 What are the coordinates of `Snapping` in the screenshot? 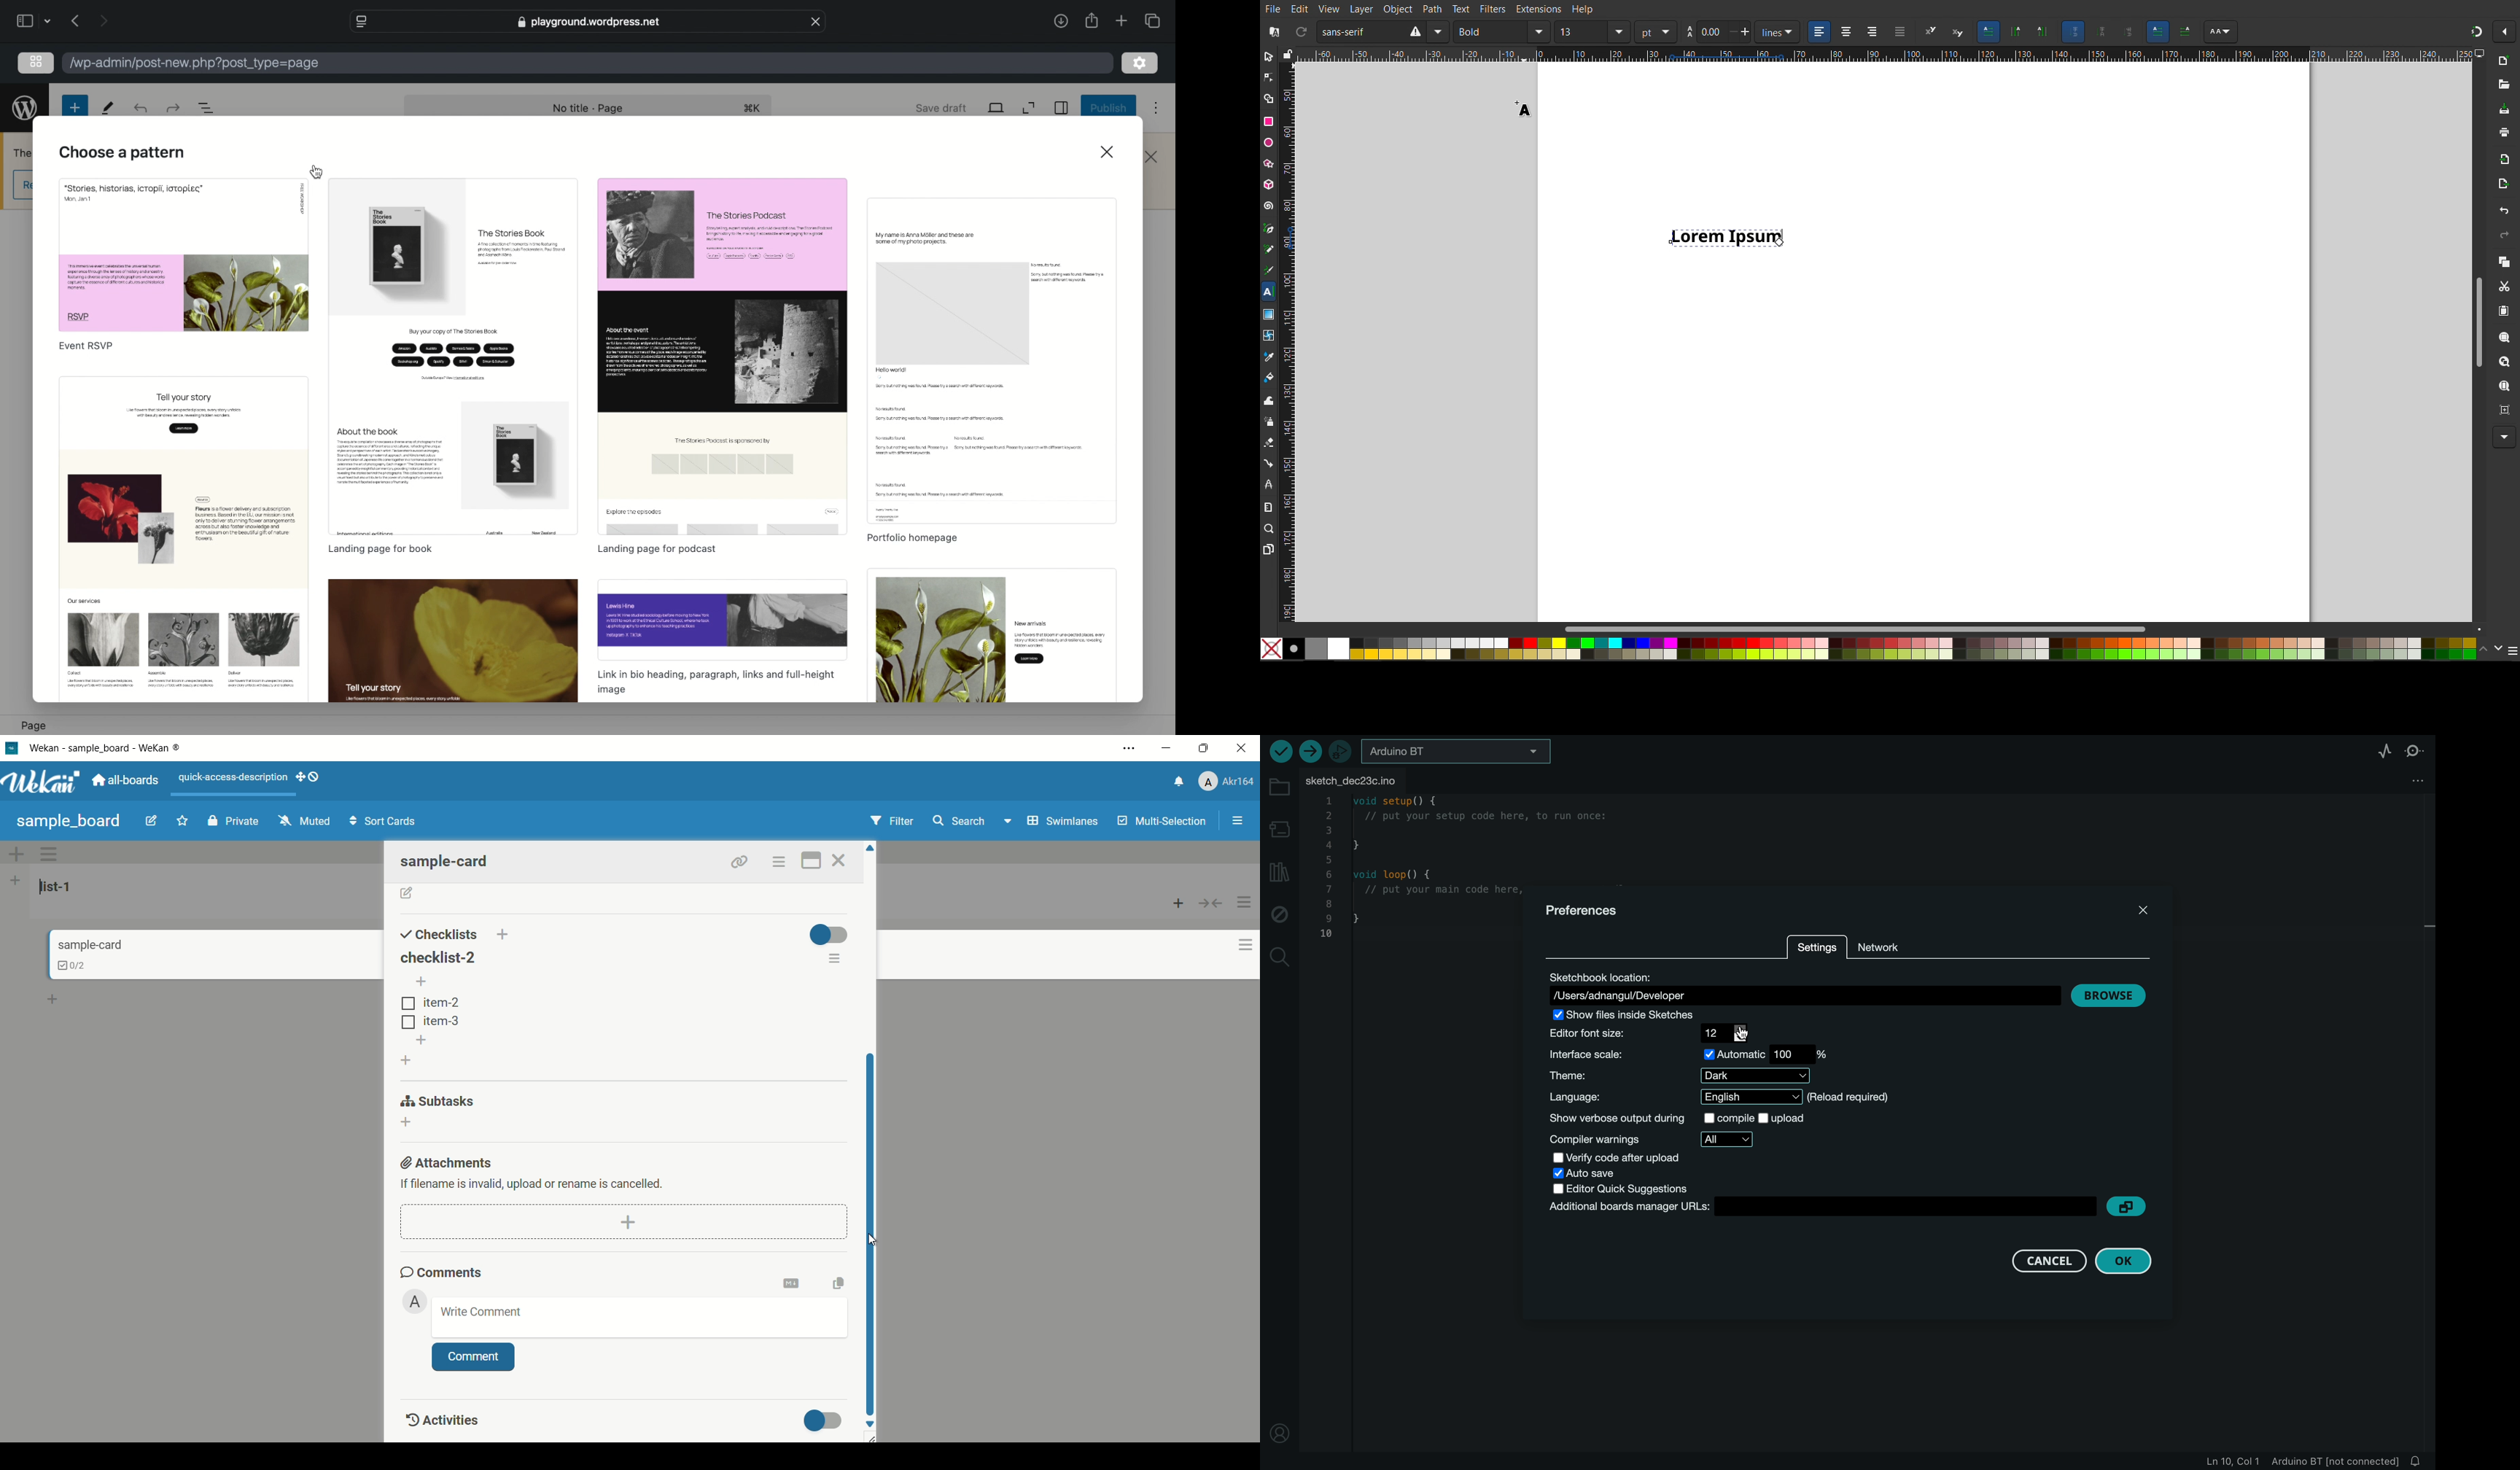 It's located at (2476, 29).